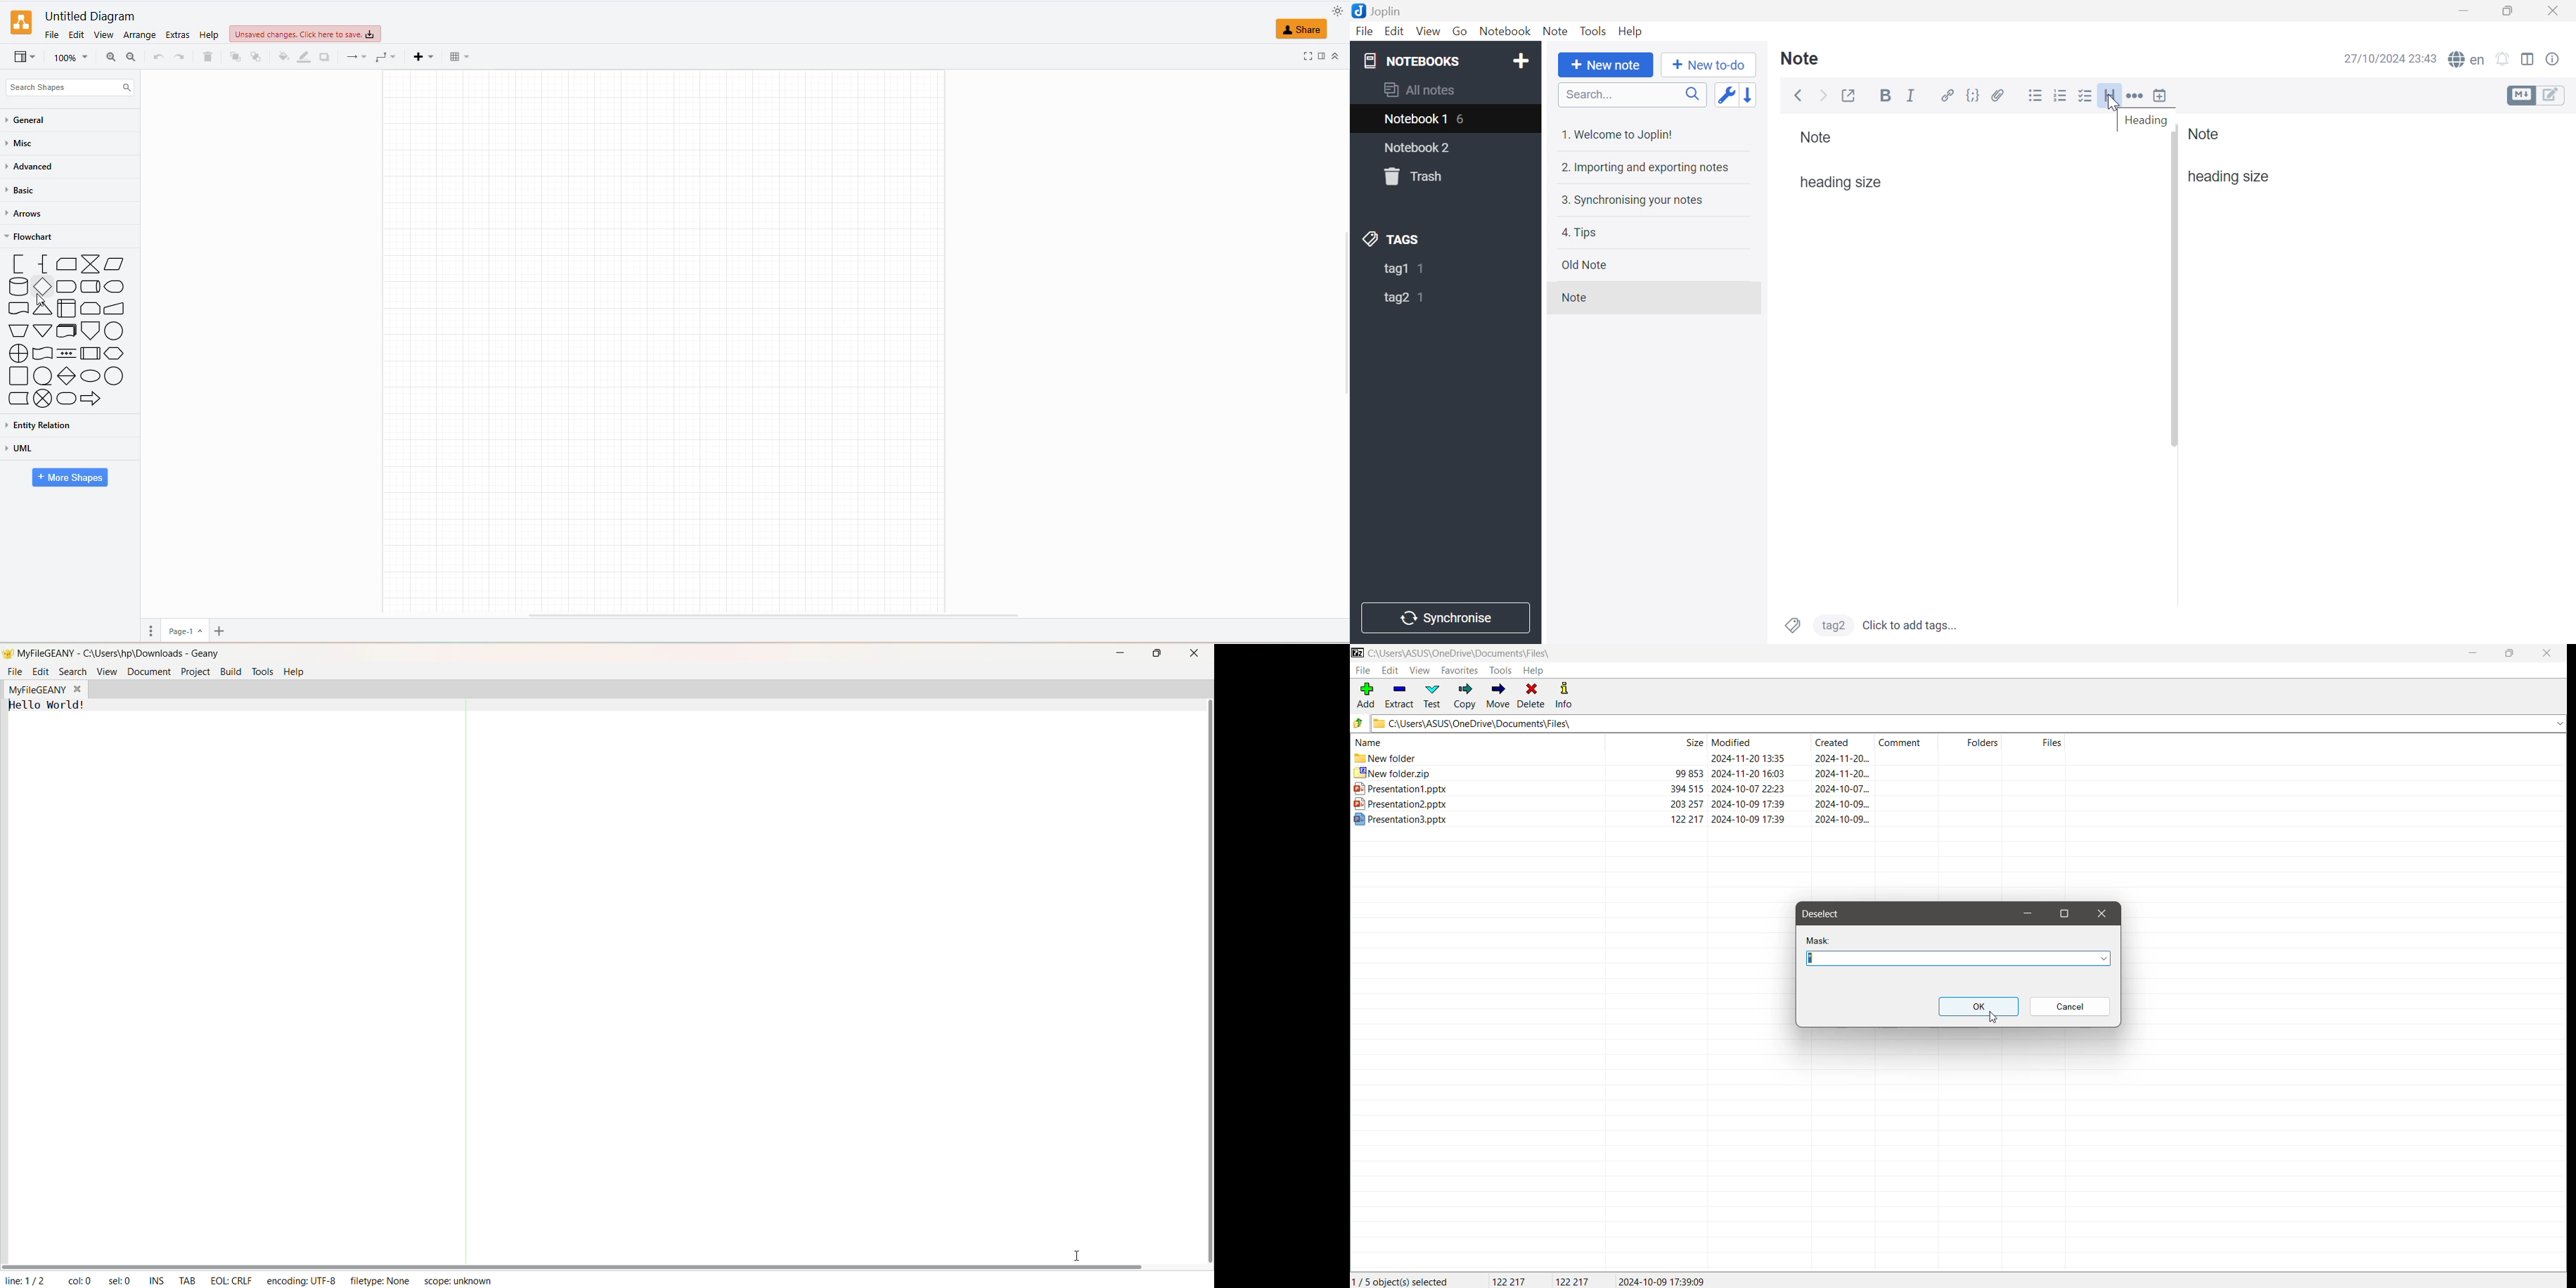 Image resolution: width=2576 pixels, height=1288 pixels. What do you see at coordinates (1337, 9) in the screenshot?
I see `APPEARANCE` at bounding box center [1337, 9].